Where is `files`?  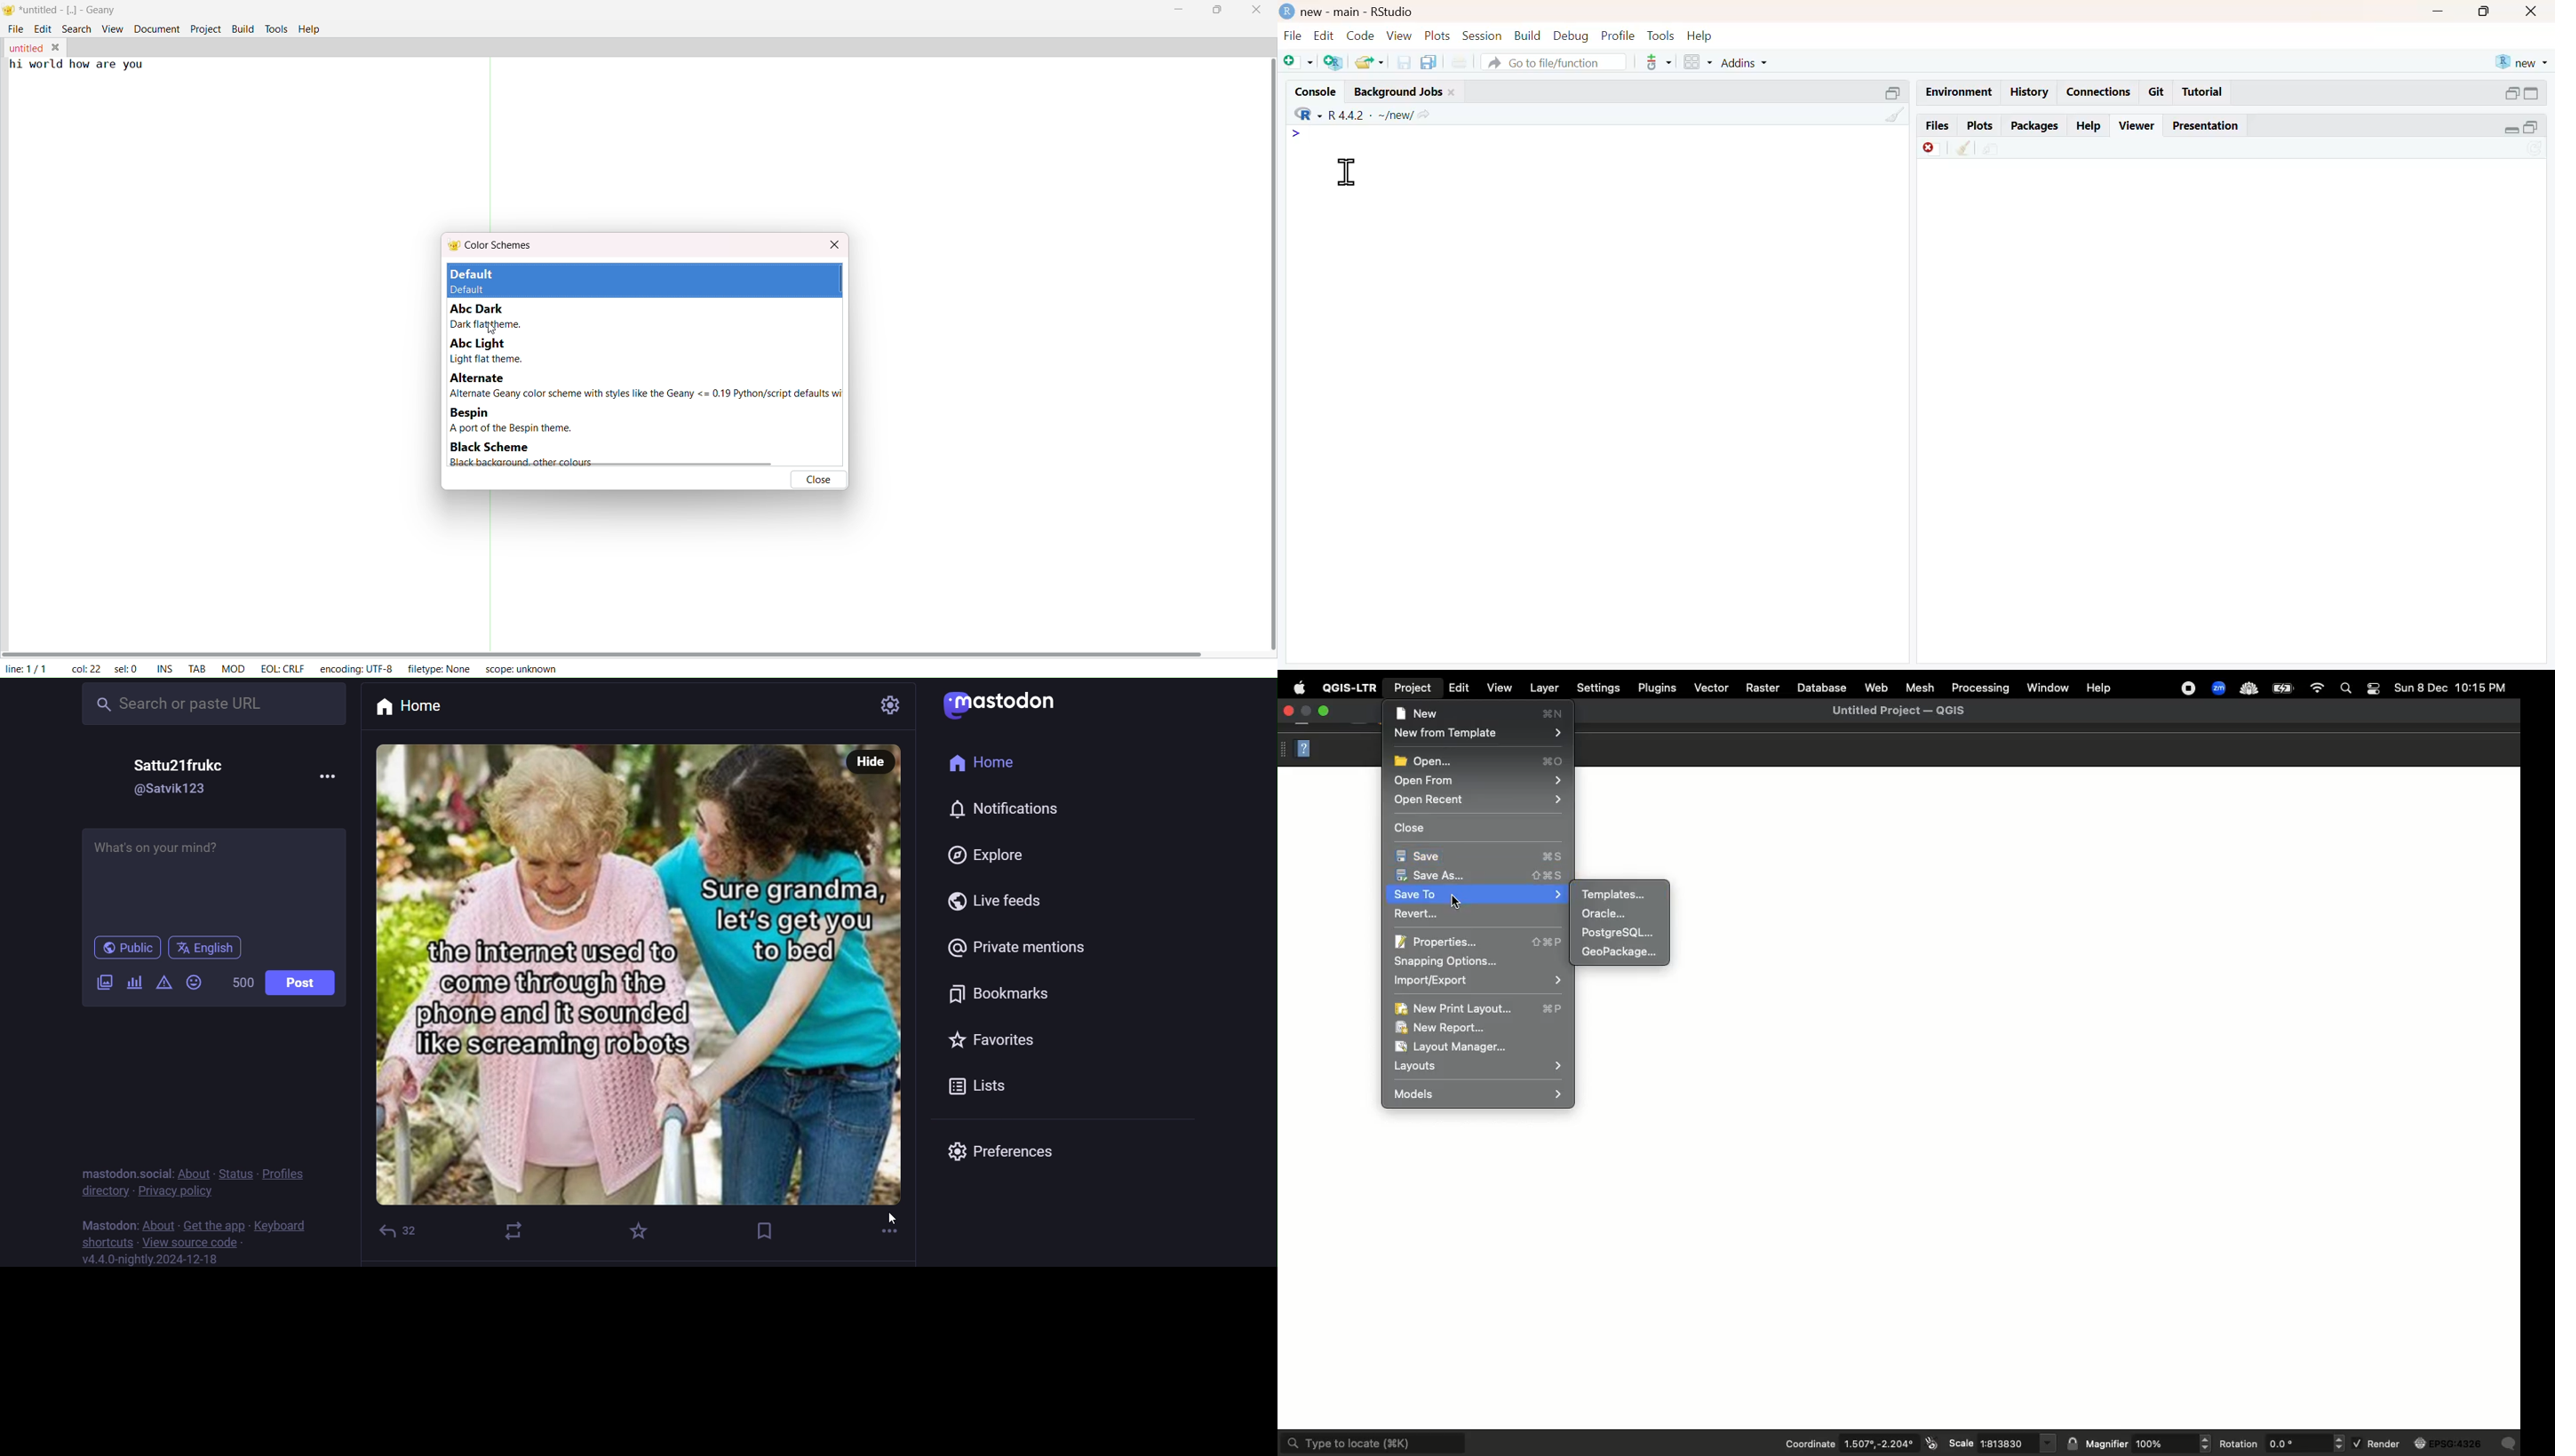 files is located at coordinates (1938, 126).